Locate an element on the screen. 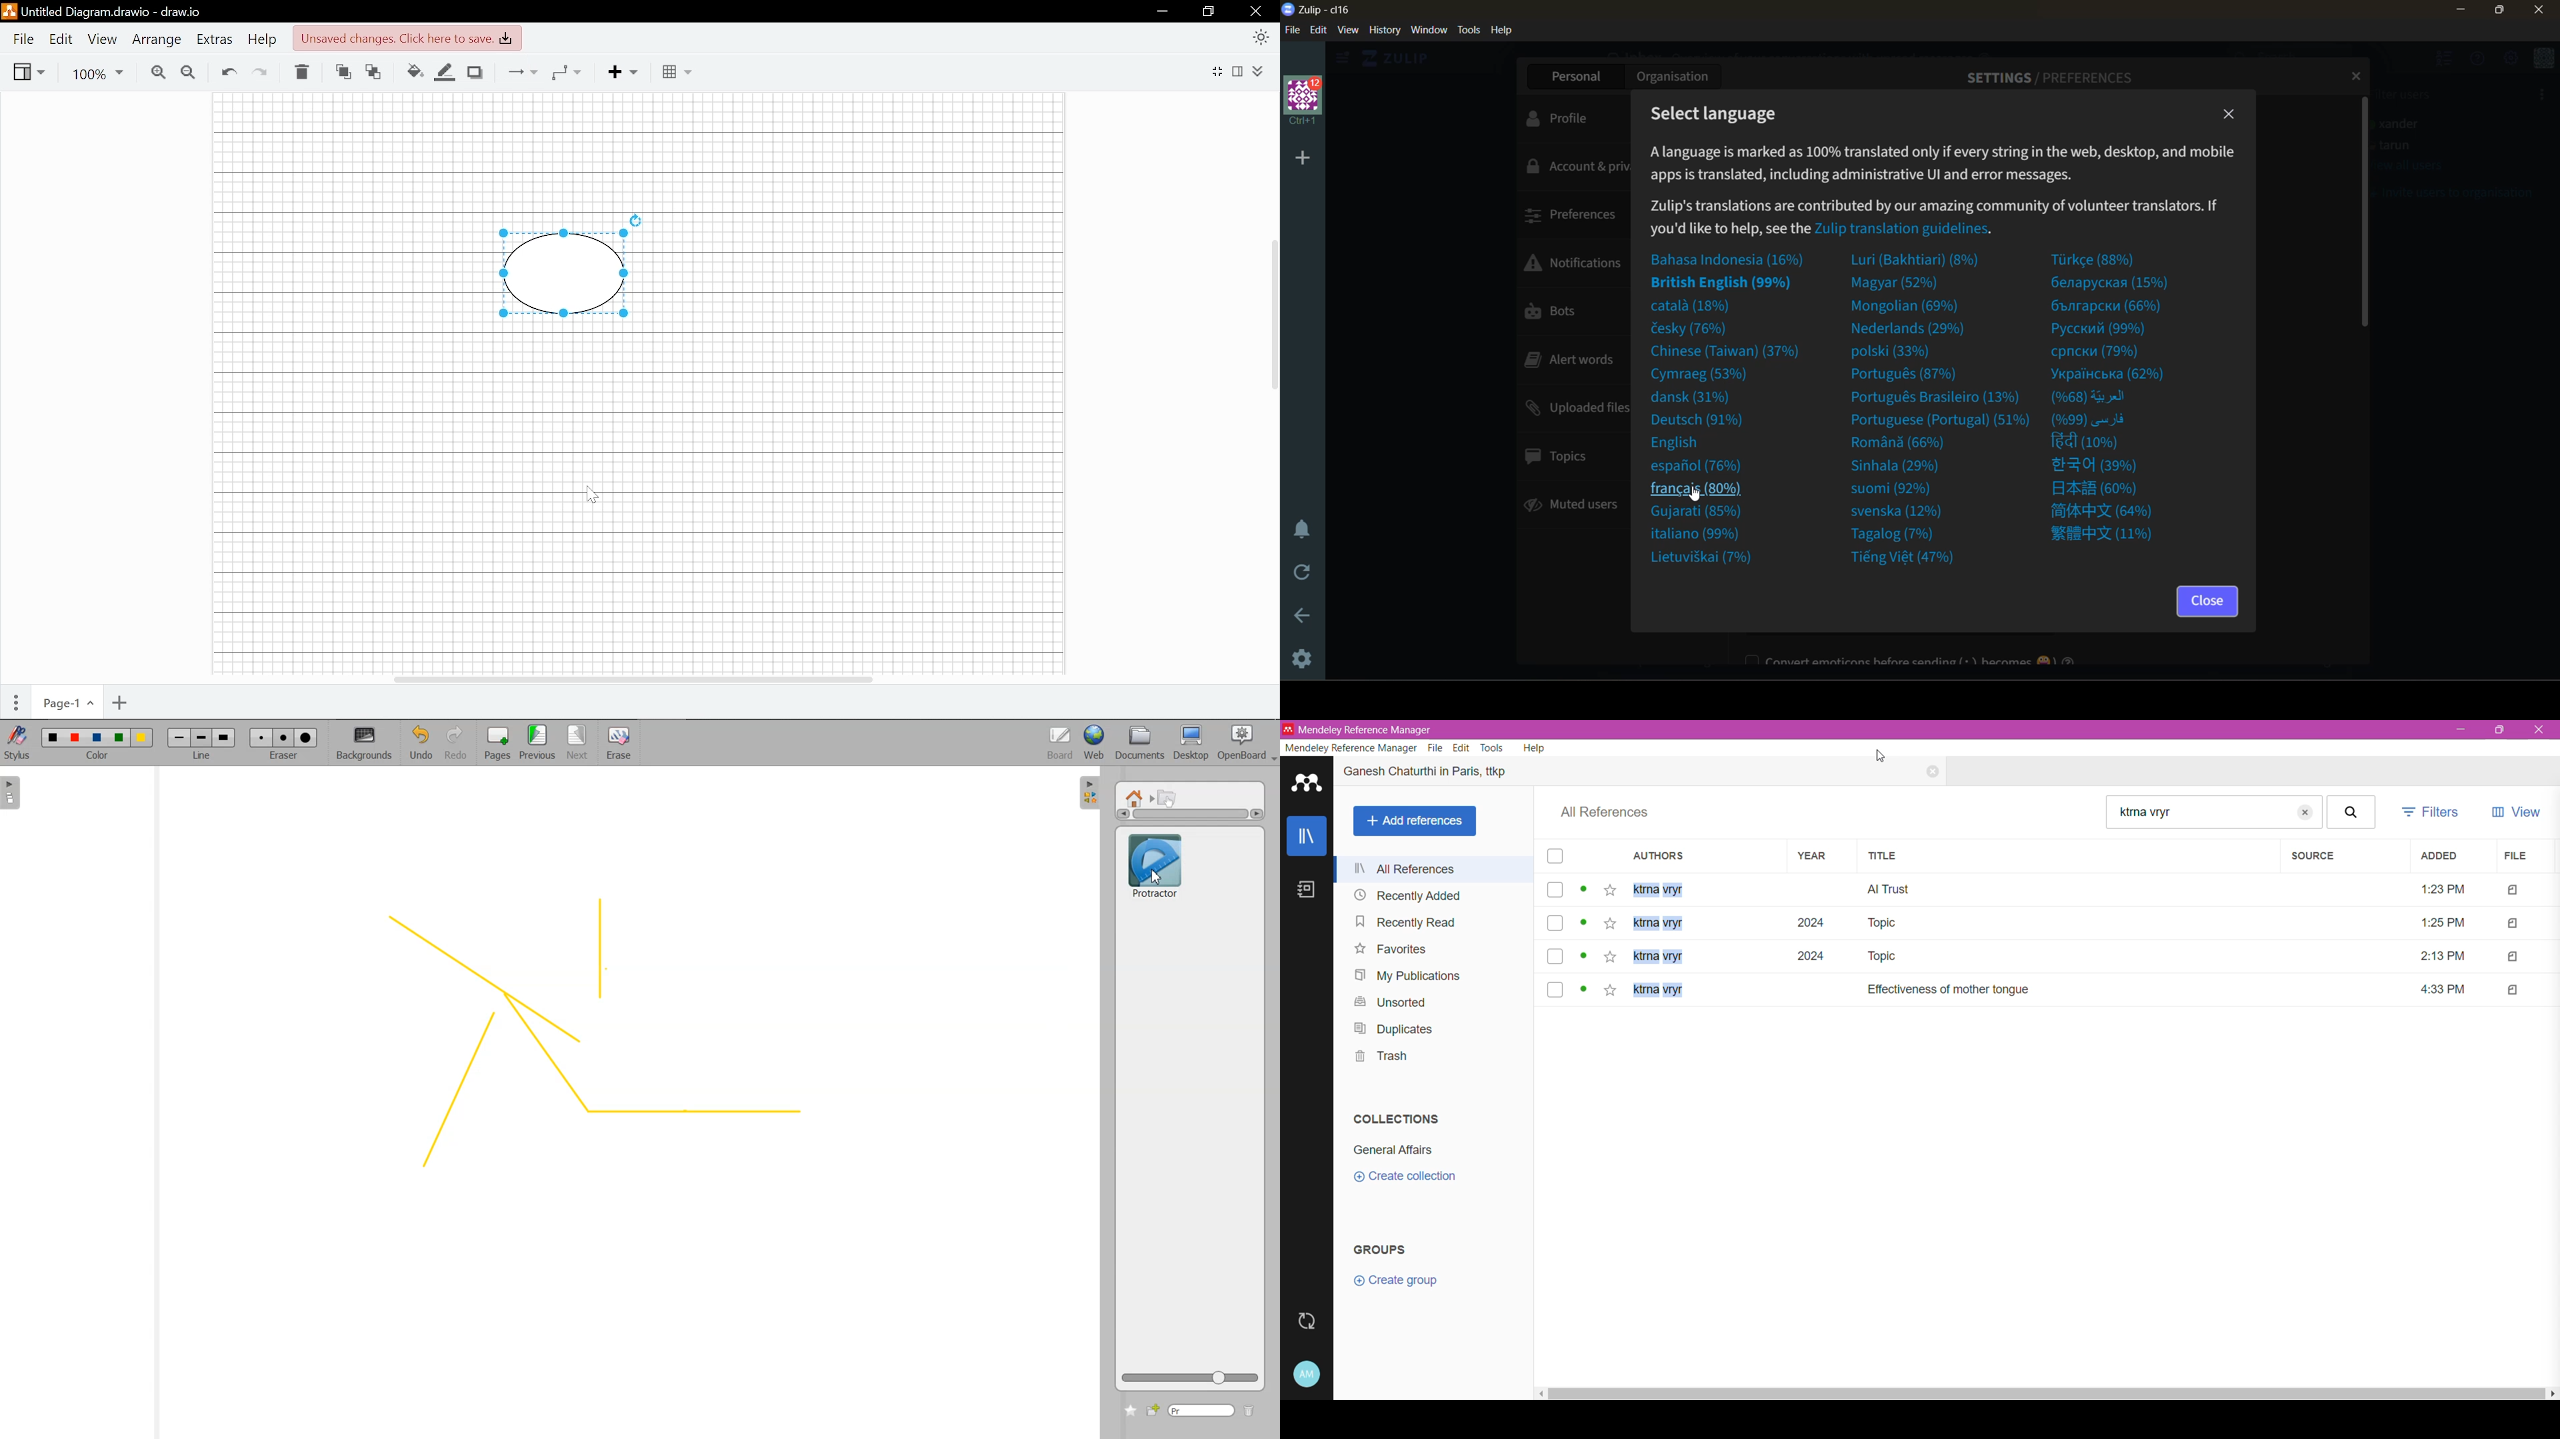 The width and height of the screenshot is (2576, 1456). turkce is located at coordinates (2092, 261).